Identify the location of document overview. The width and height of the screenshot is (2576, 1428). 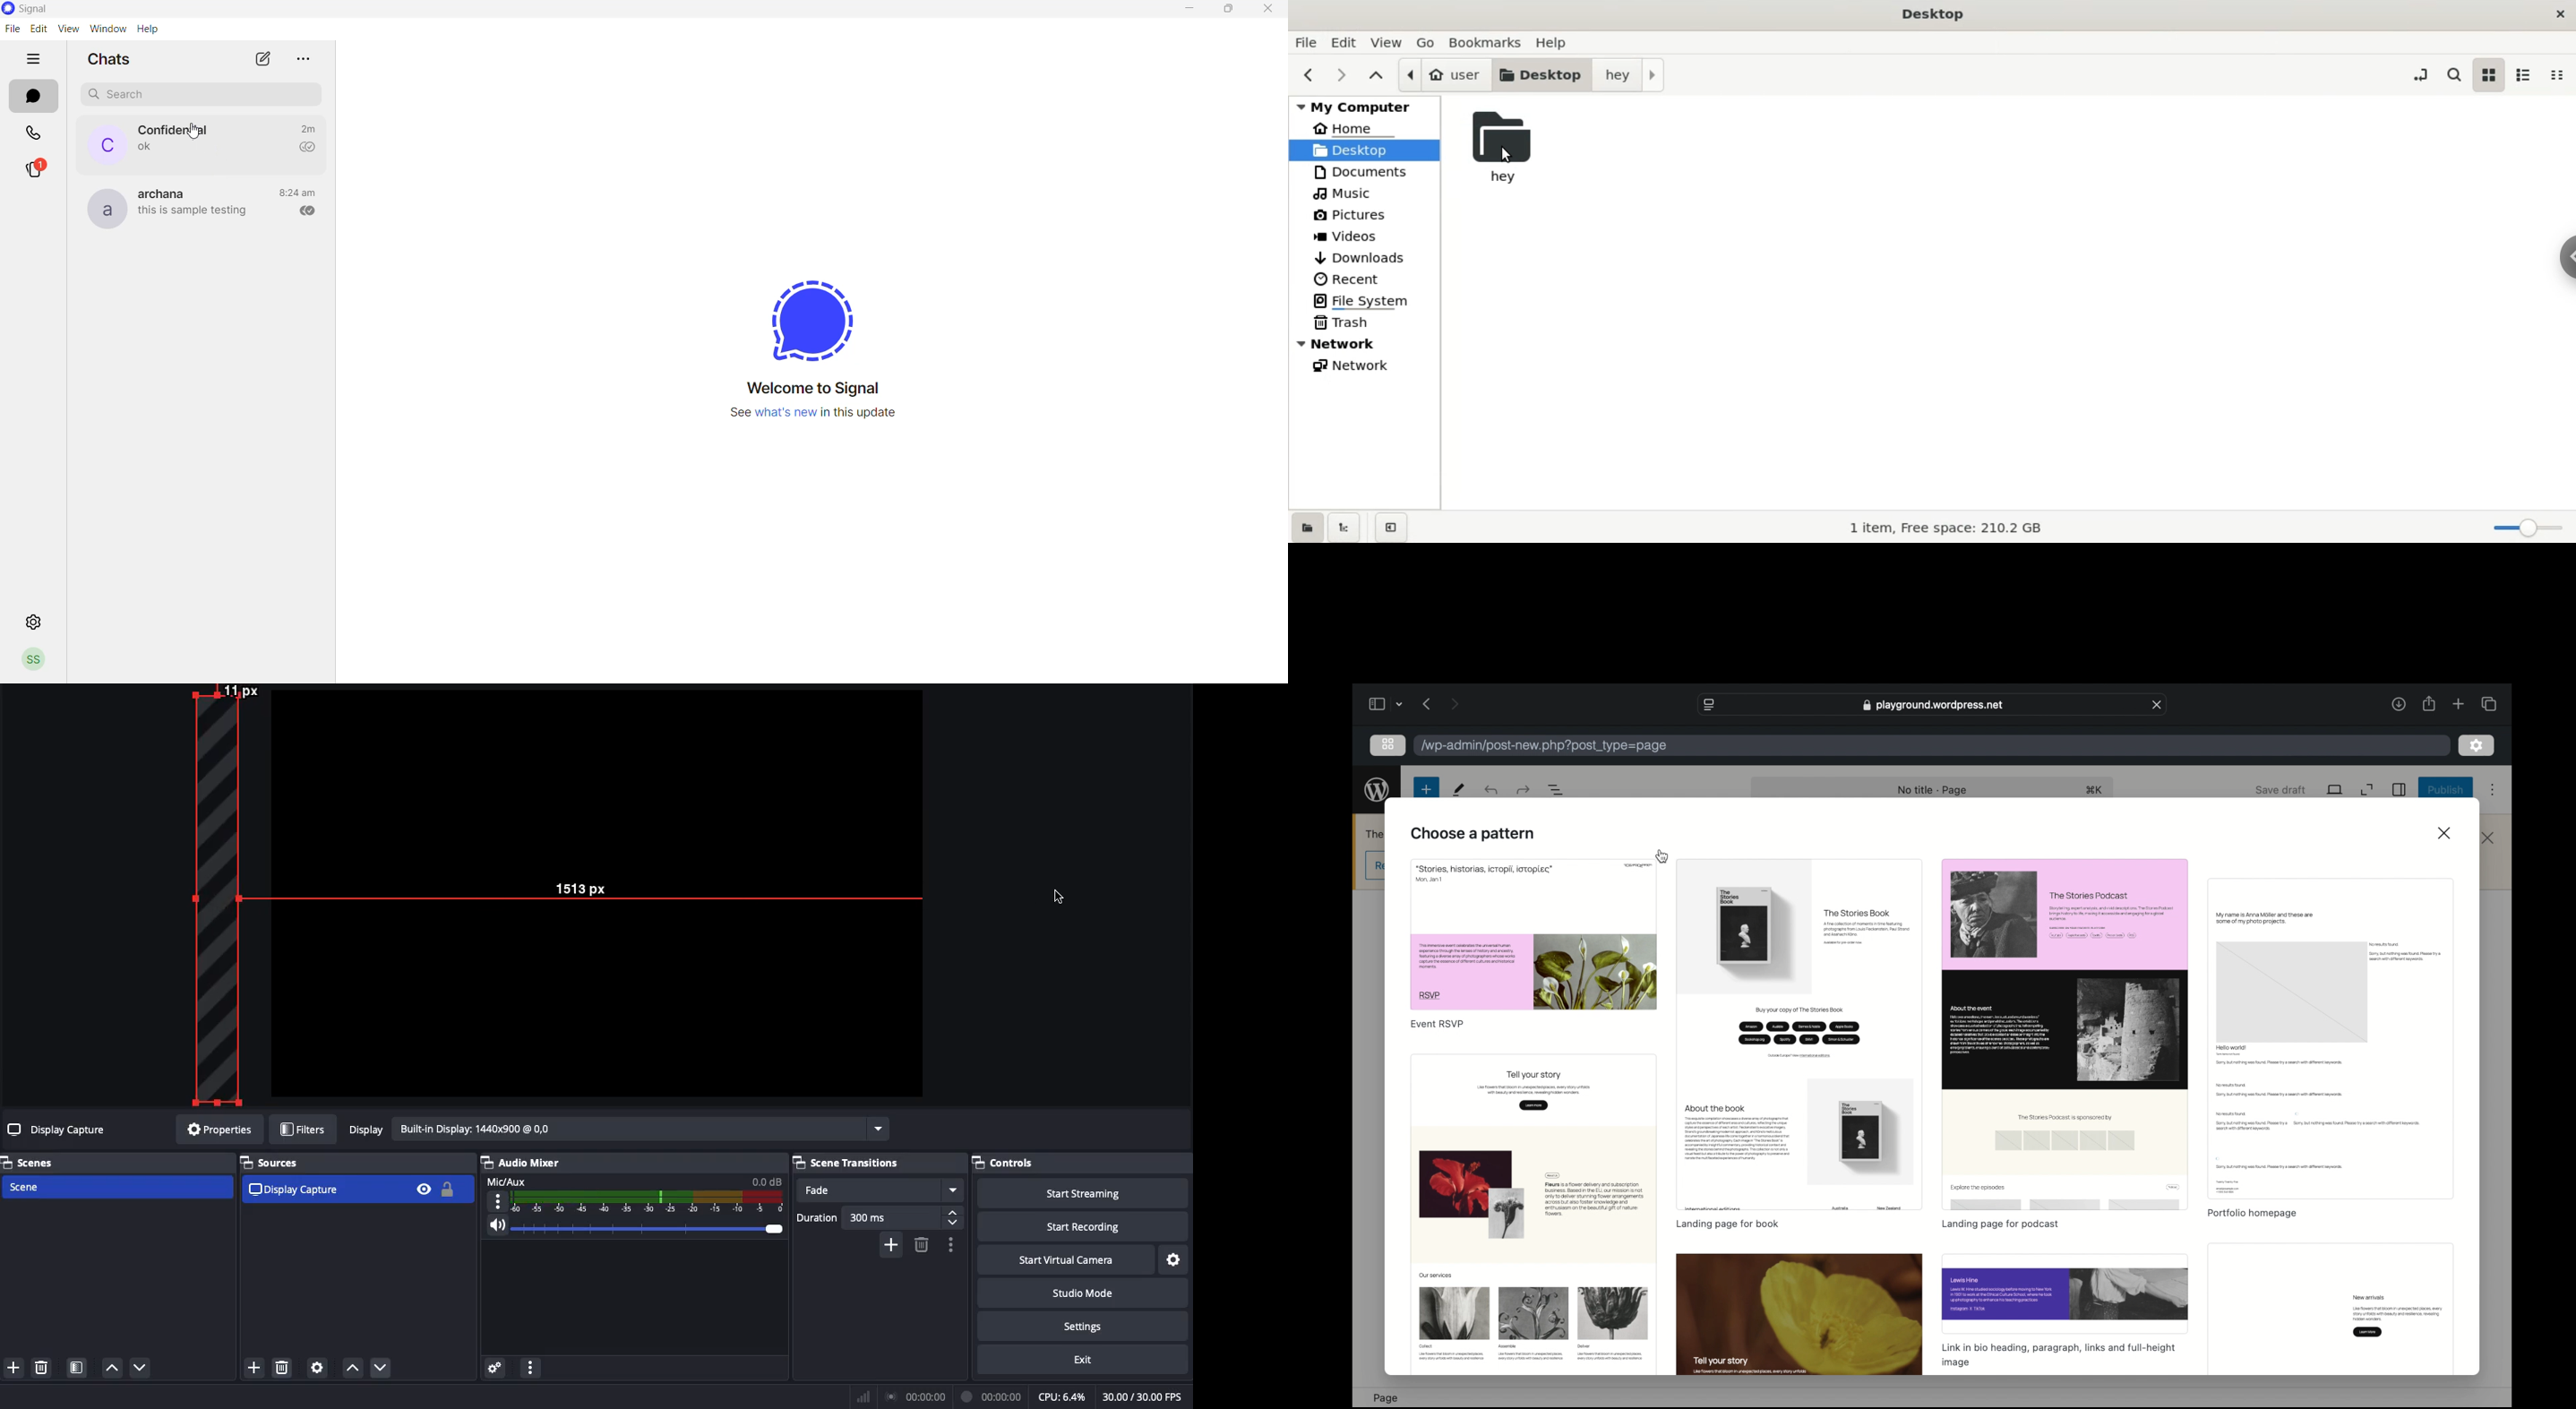
(1556, 789).